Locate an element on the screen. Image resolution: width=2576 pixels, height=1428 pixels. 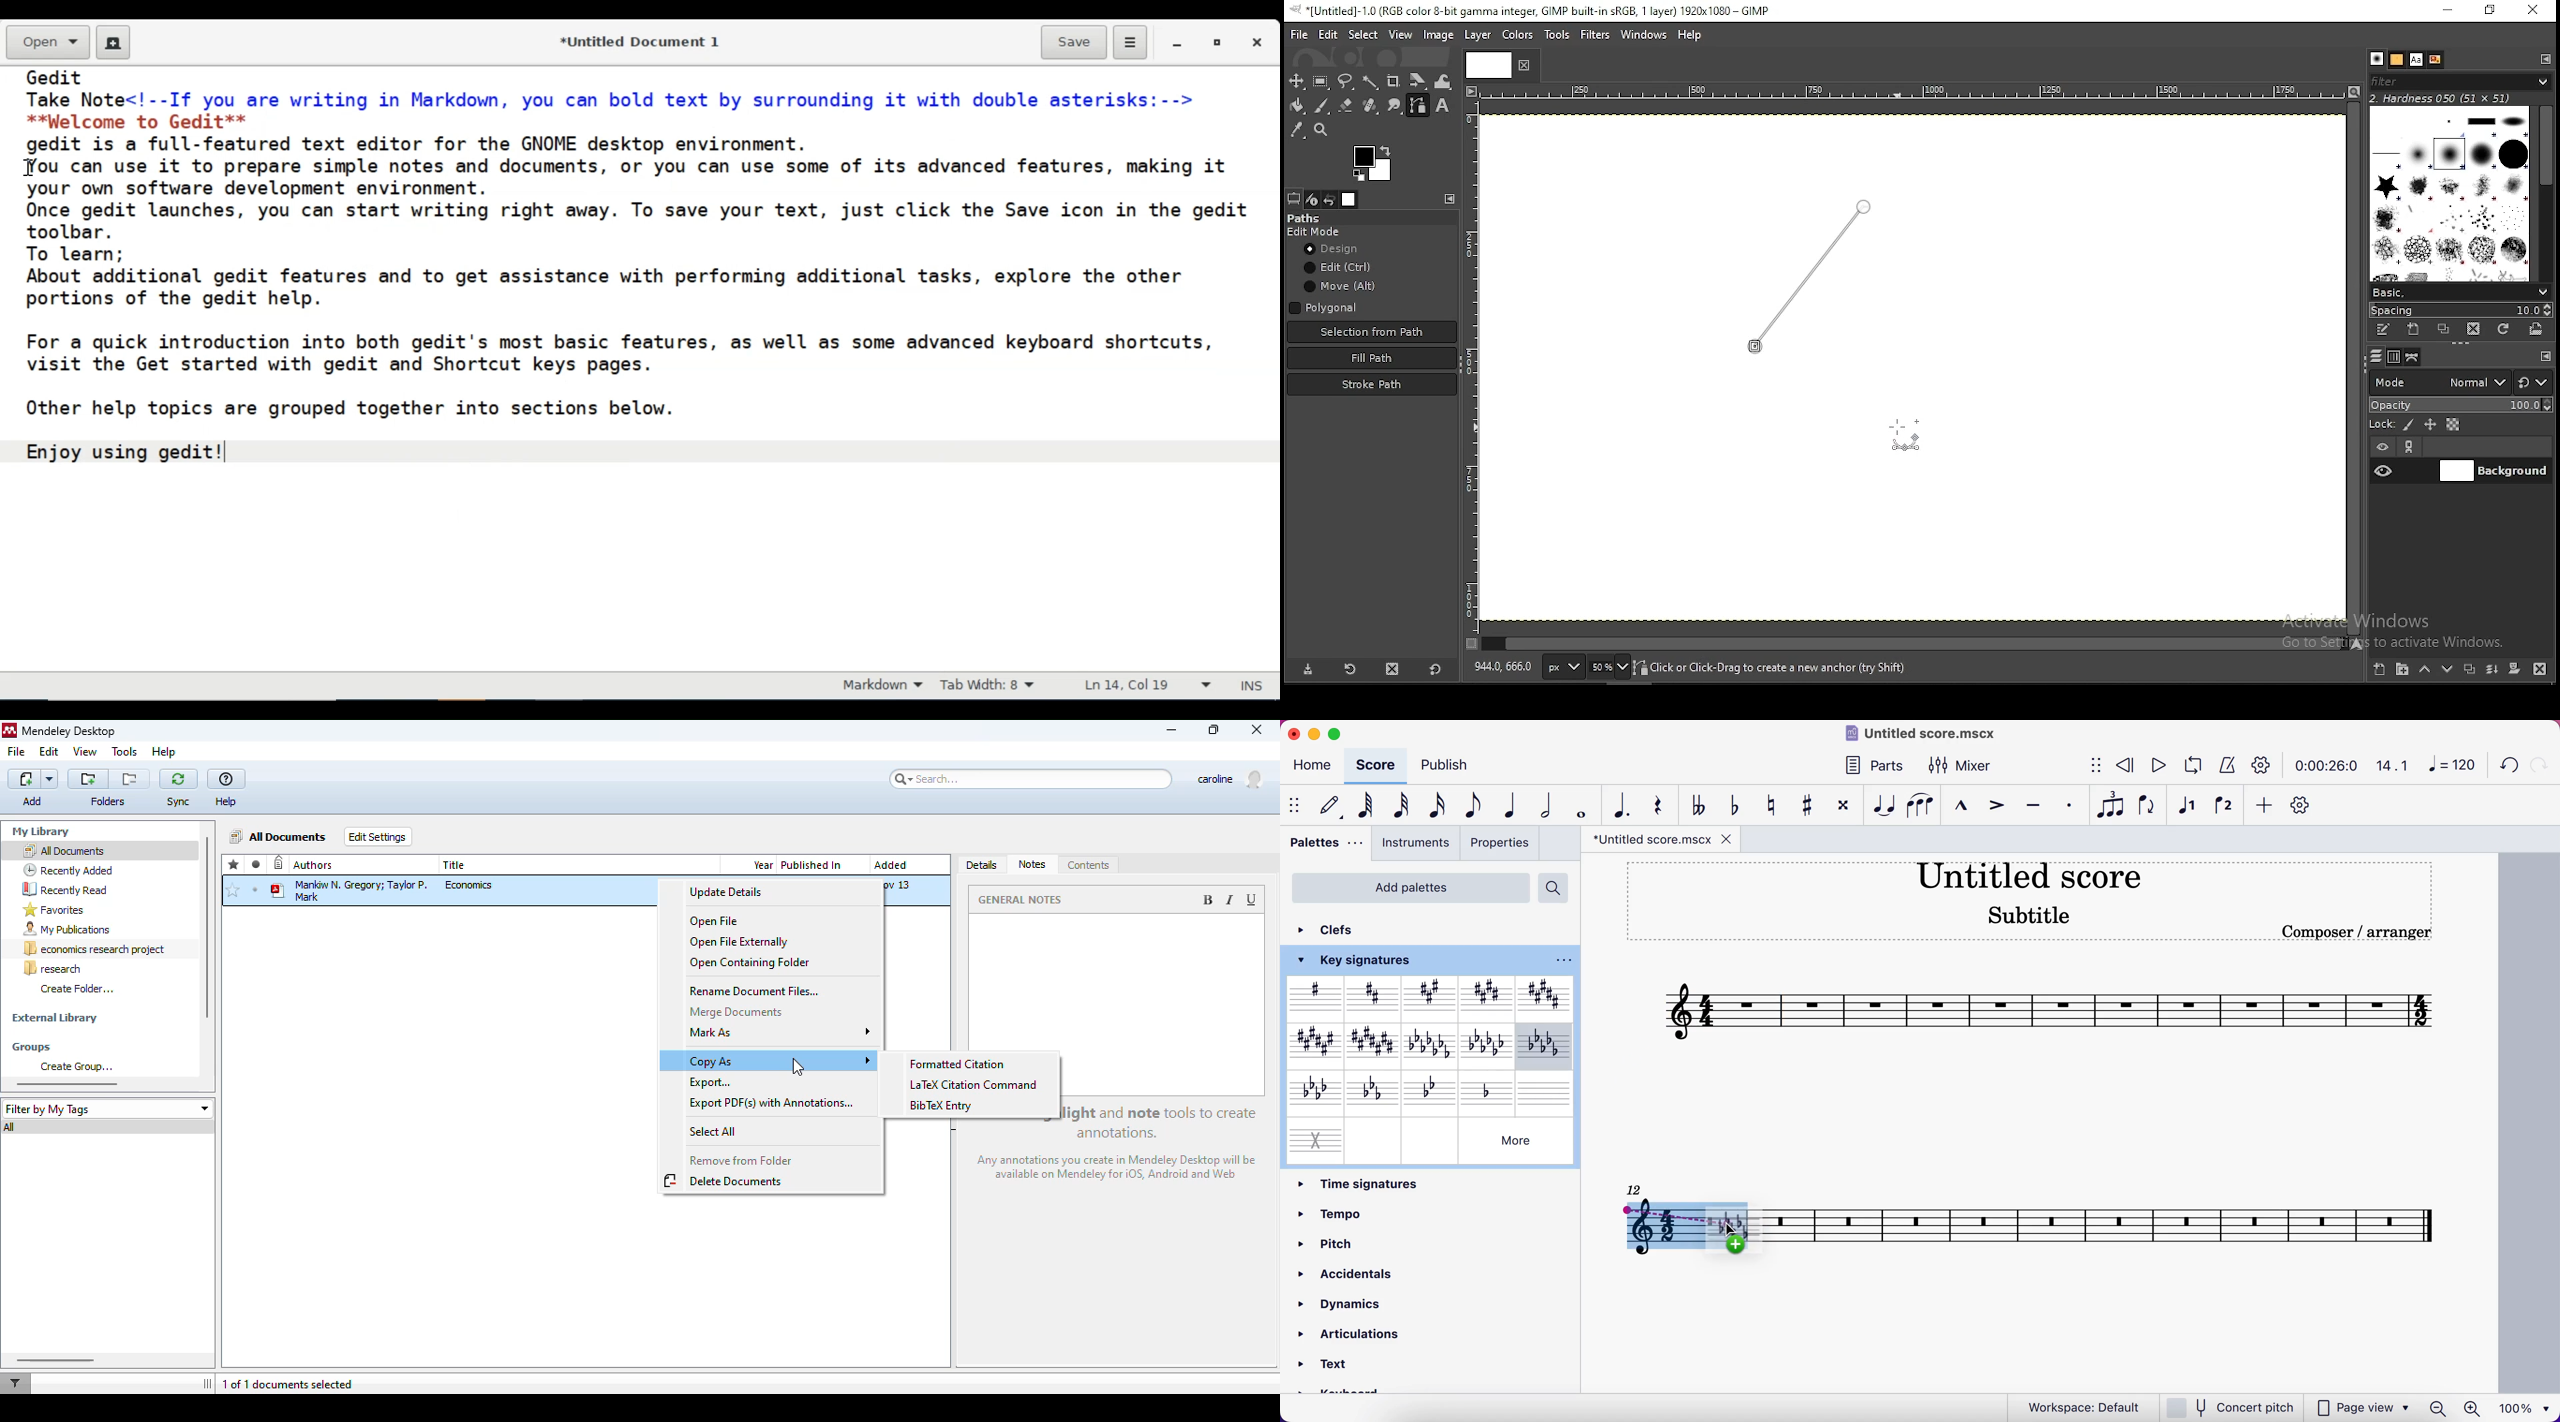
selection from path is located at coordinates (1370, 332).